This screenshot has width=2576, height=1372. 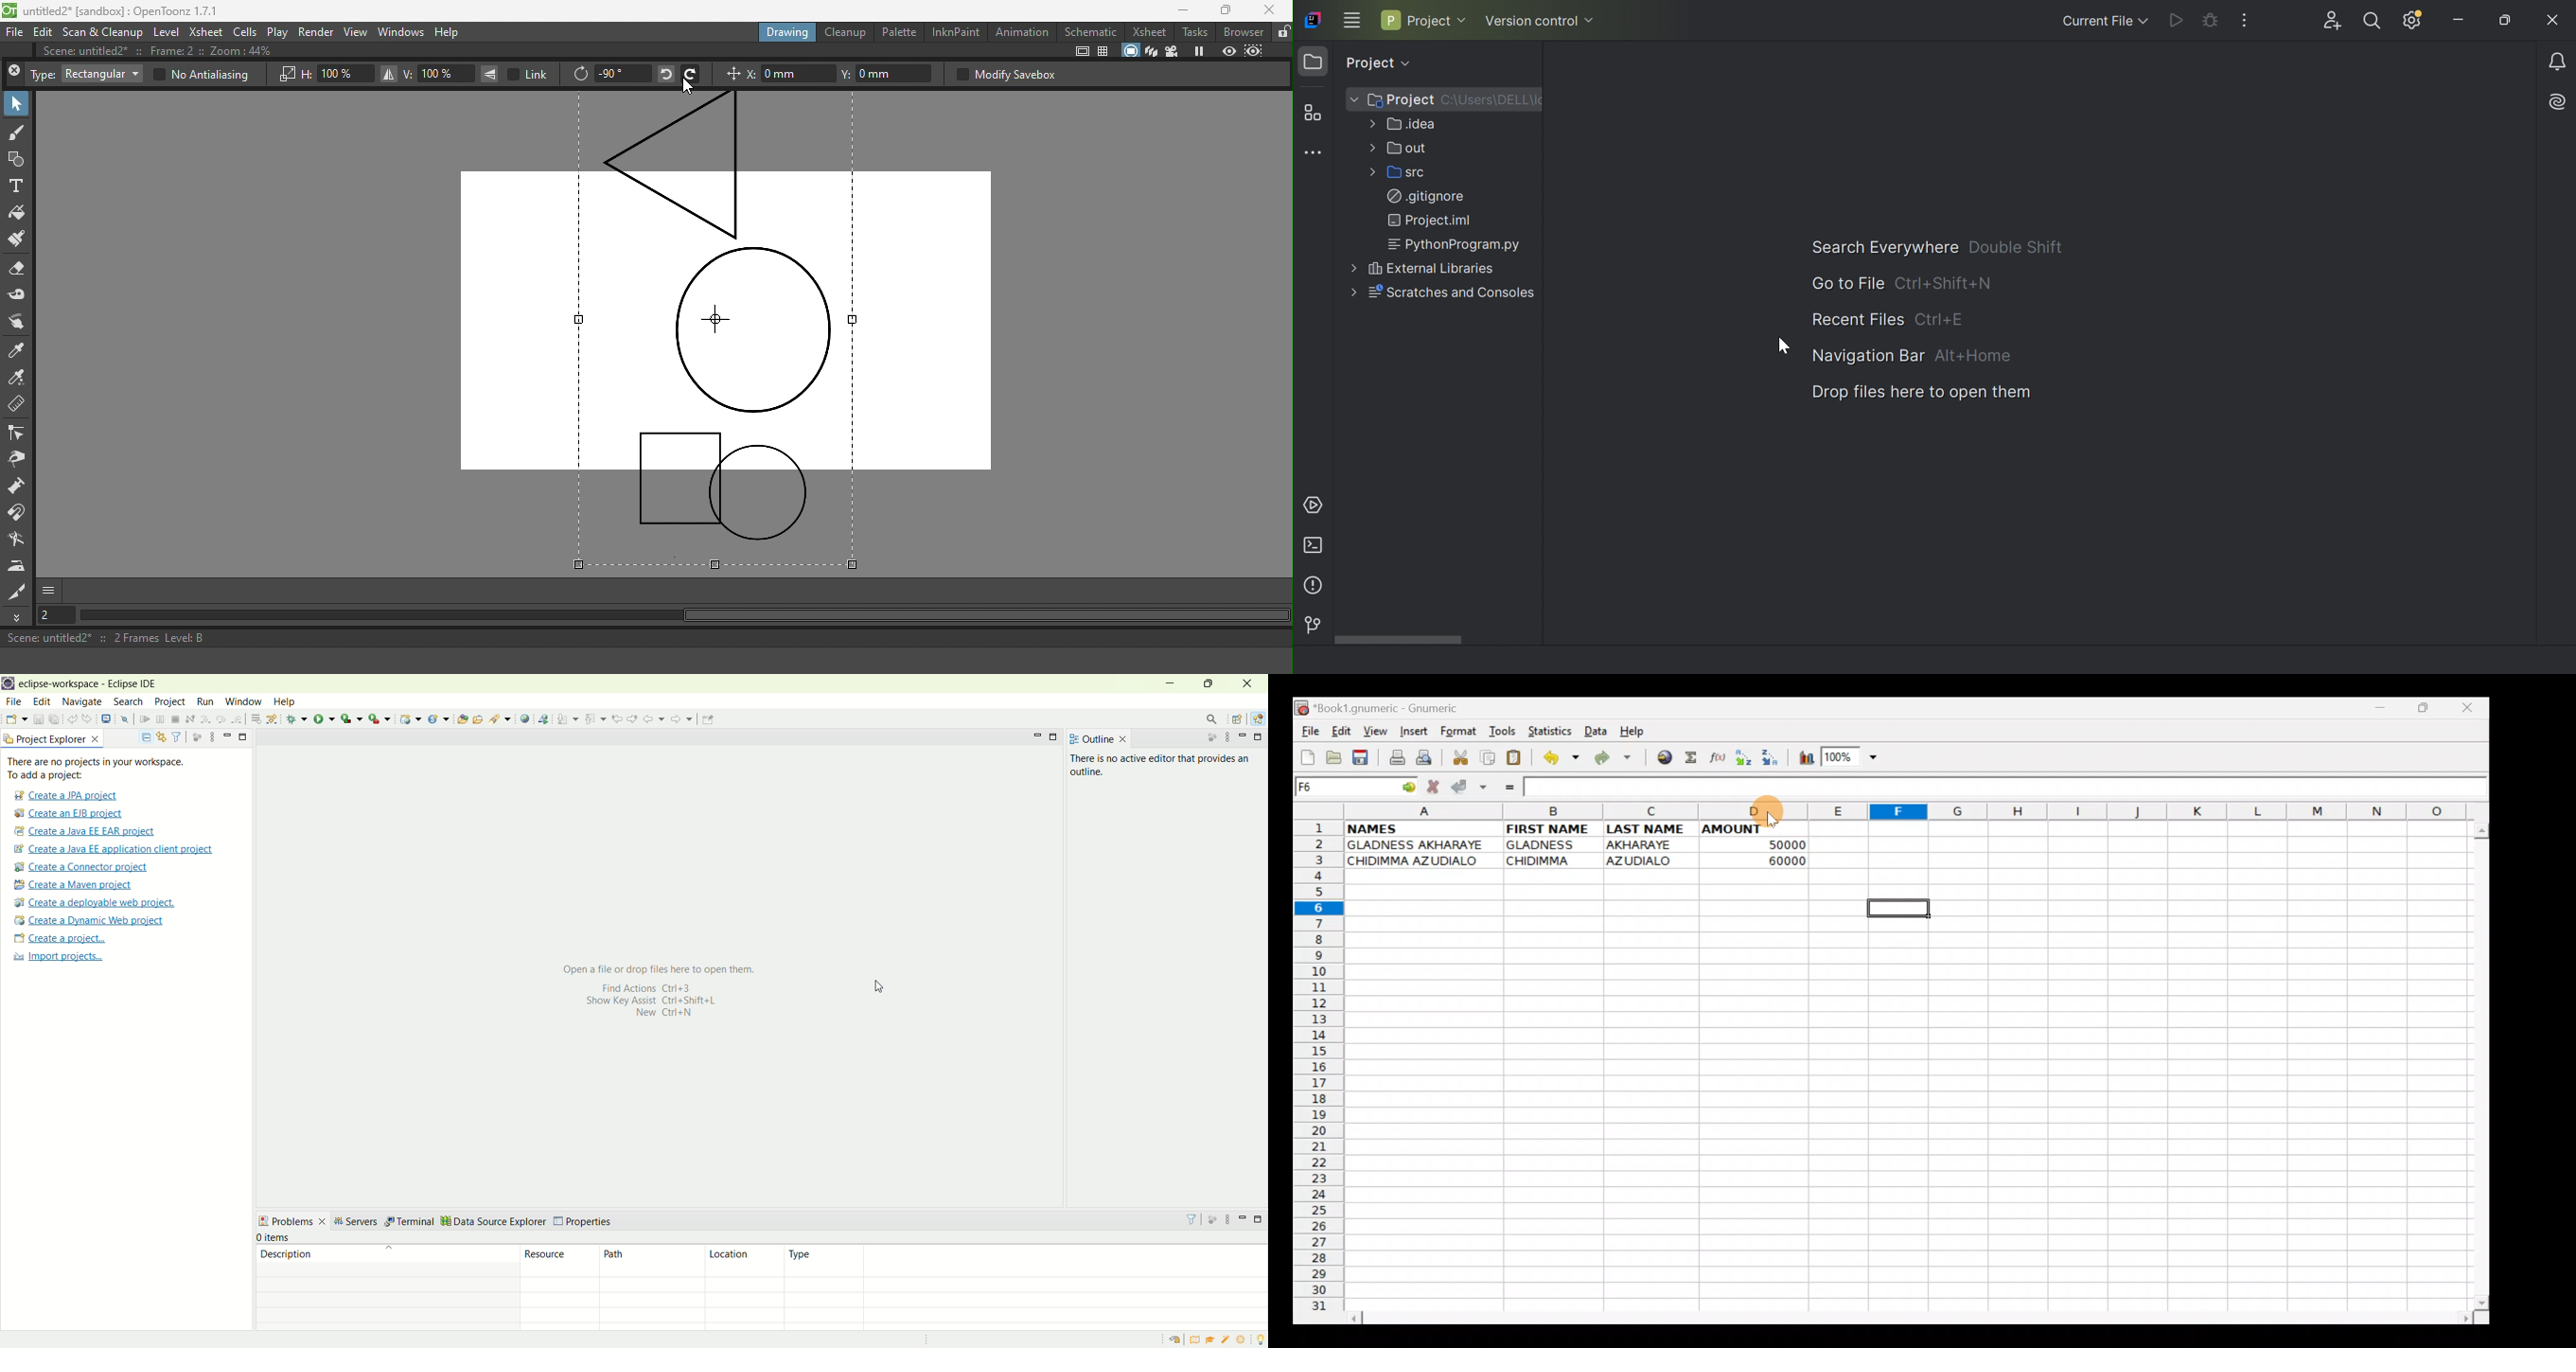 I want to click on Position, so click(x=731, y=76).